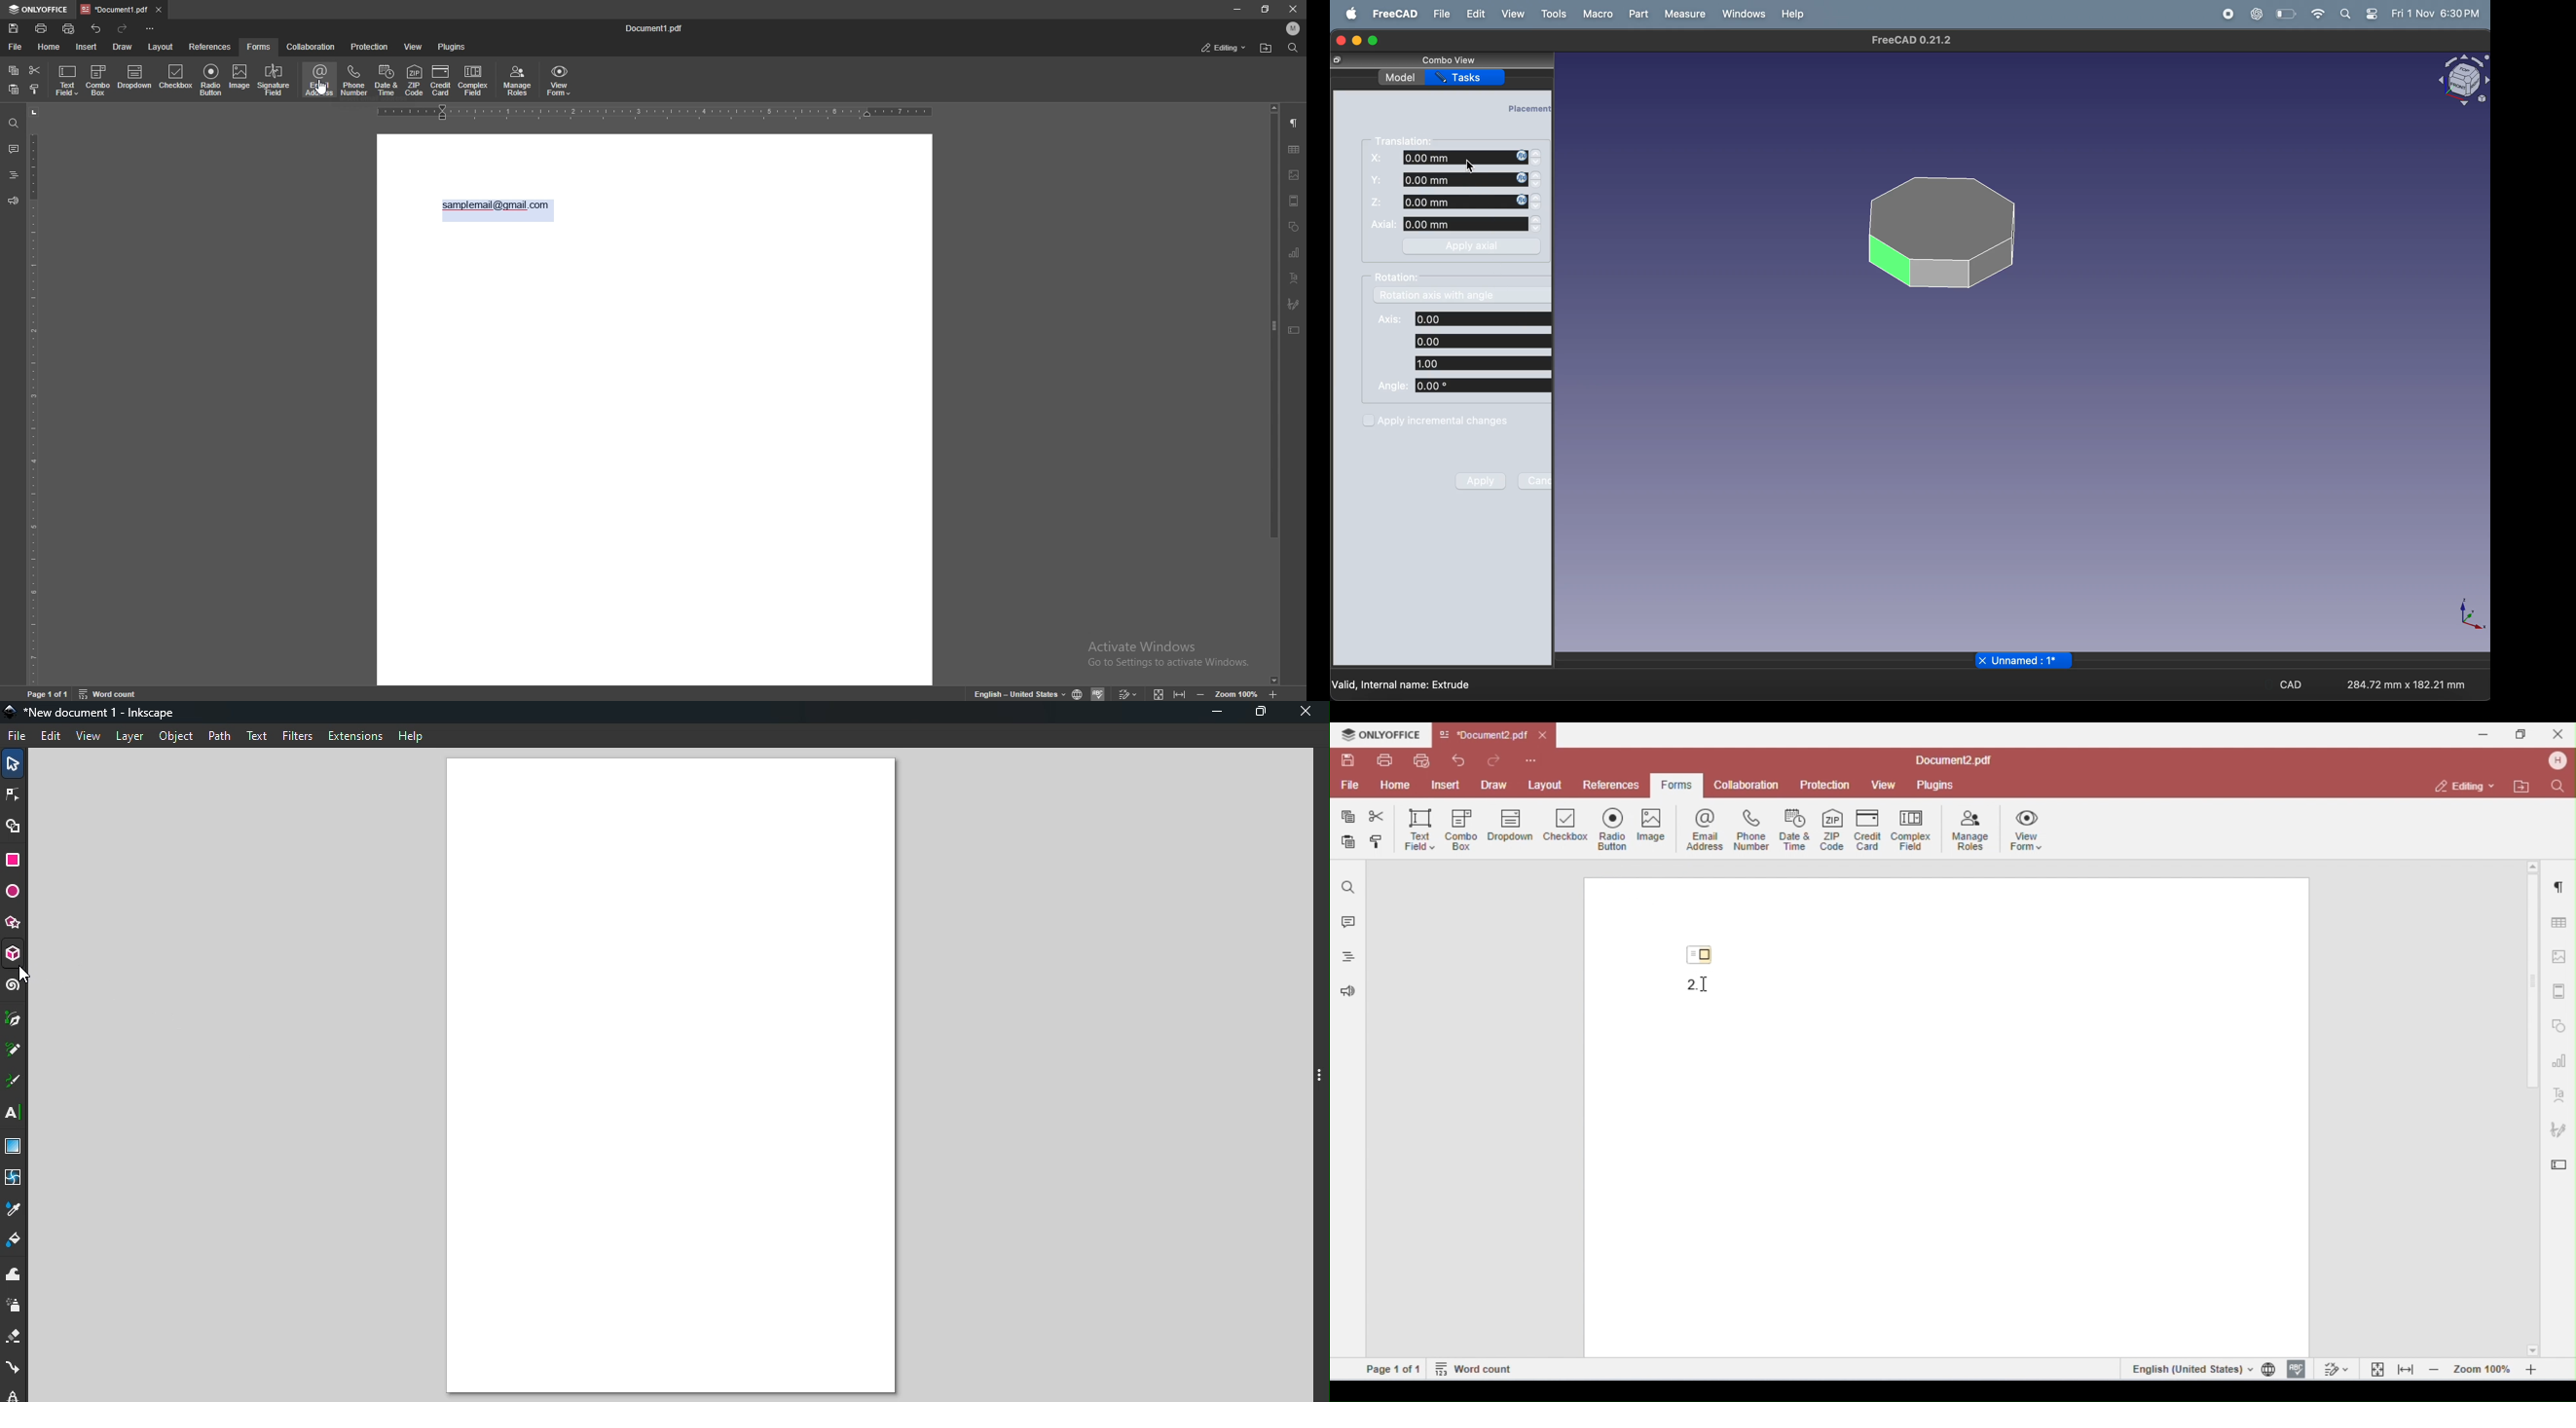 The height and width of the screenshot is (1428, 2576). I want to click on track changes, so click(1128, 693).